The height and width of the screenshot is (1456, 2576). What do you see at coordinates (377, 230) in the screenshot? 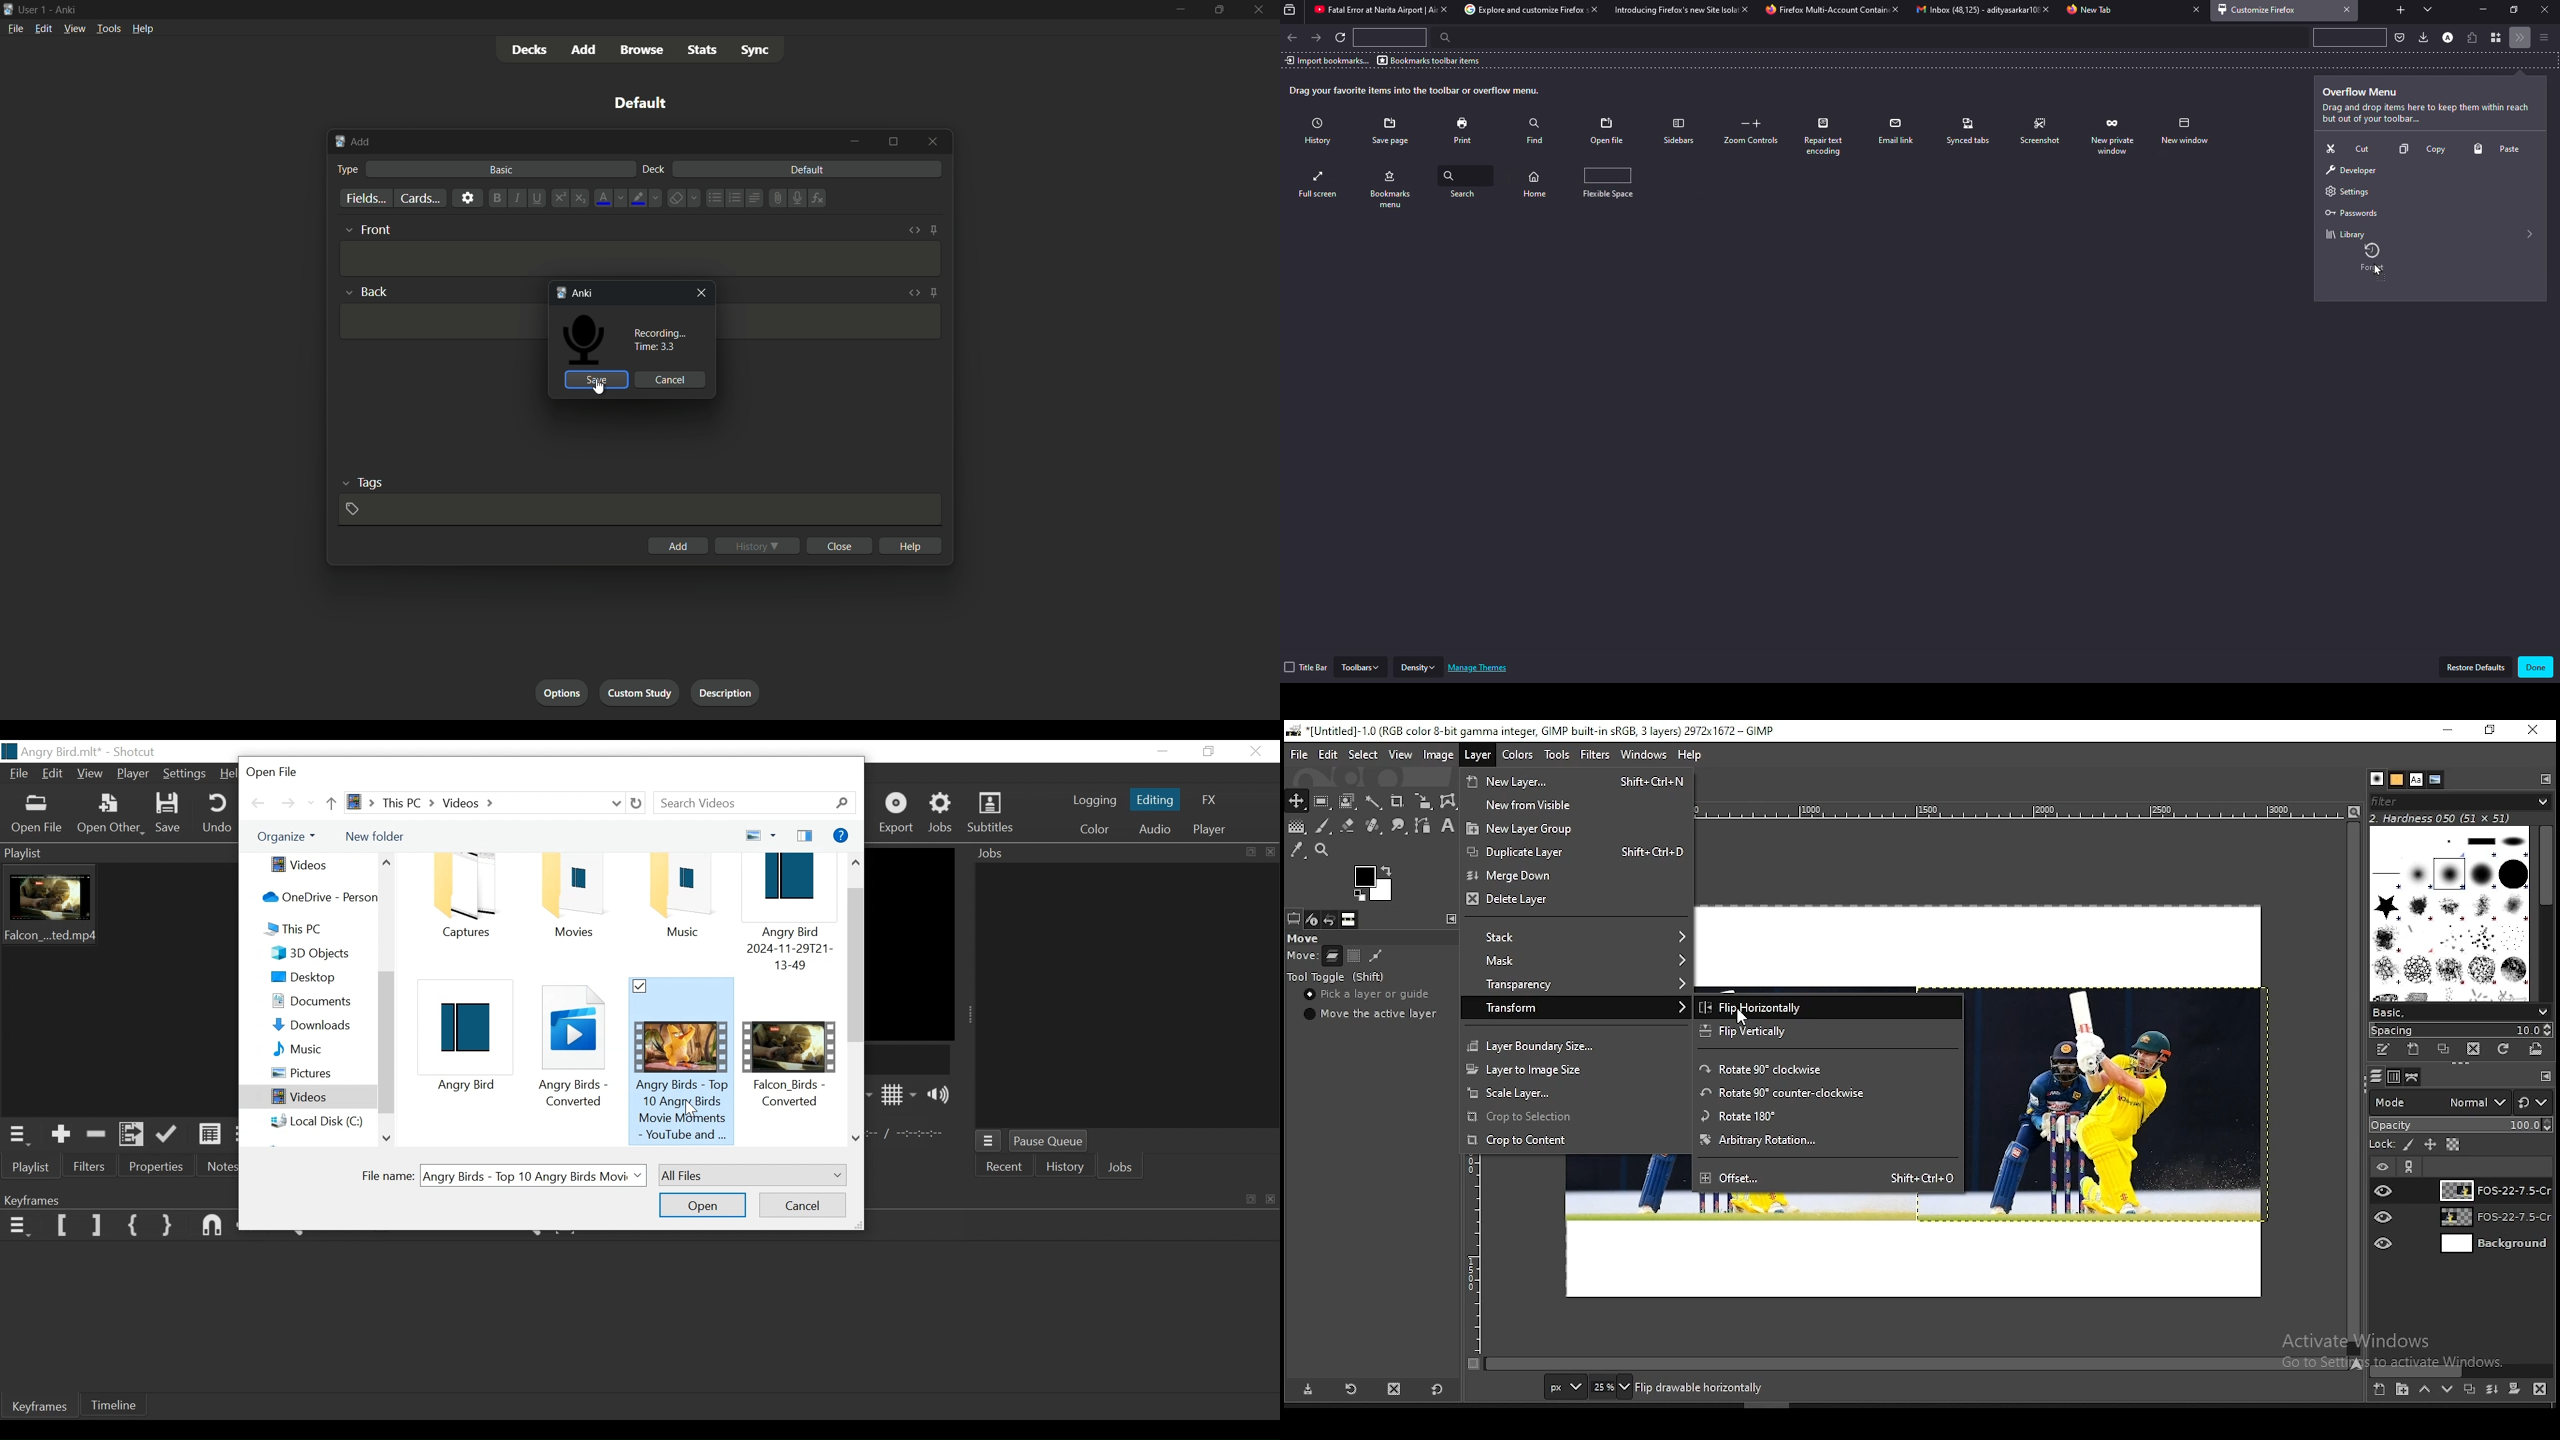
I see `front` at bounding box center [377, 230].